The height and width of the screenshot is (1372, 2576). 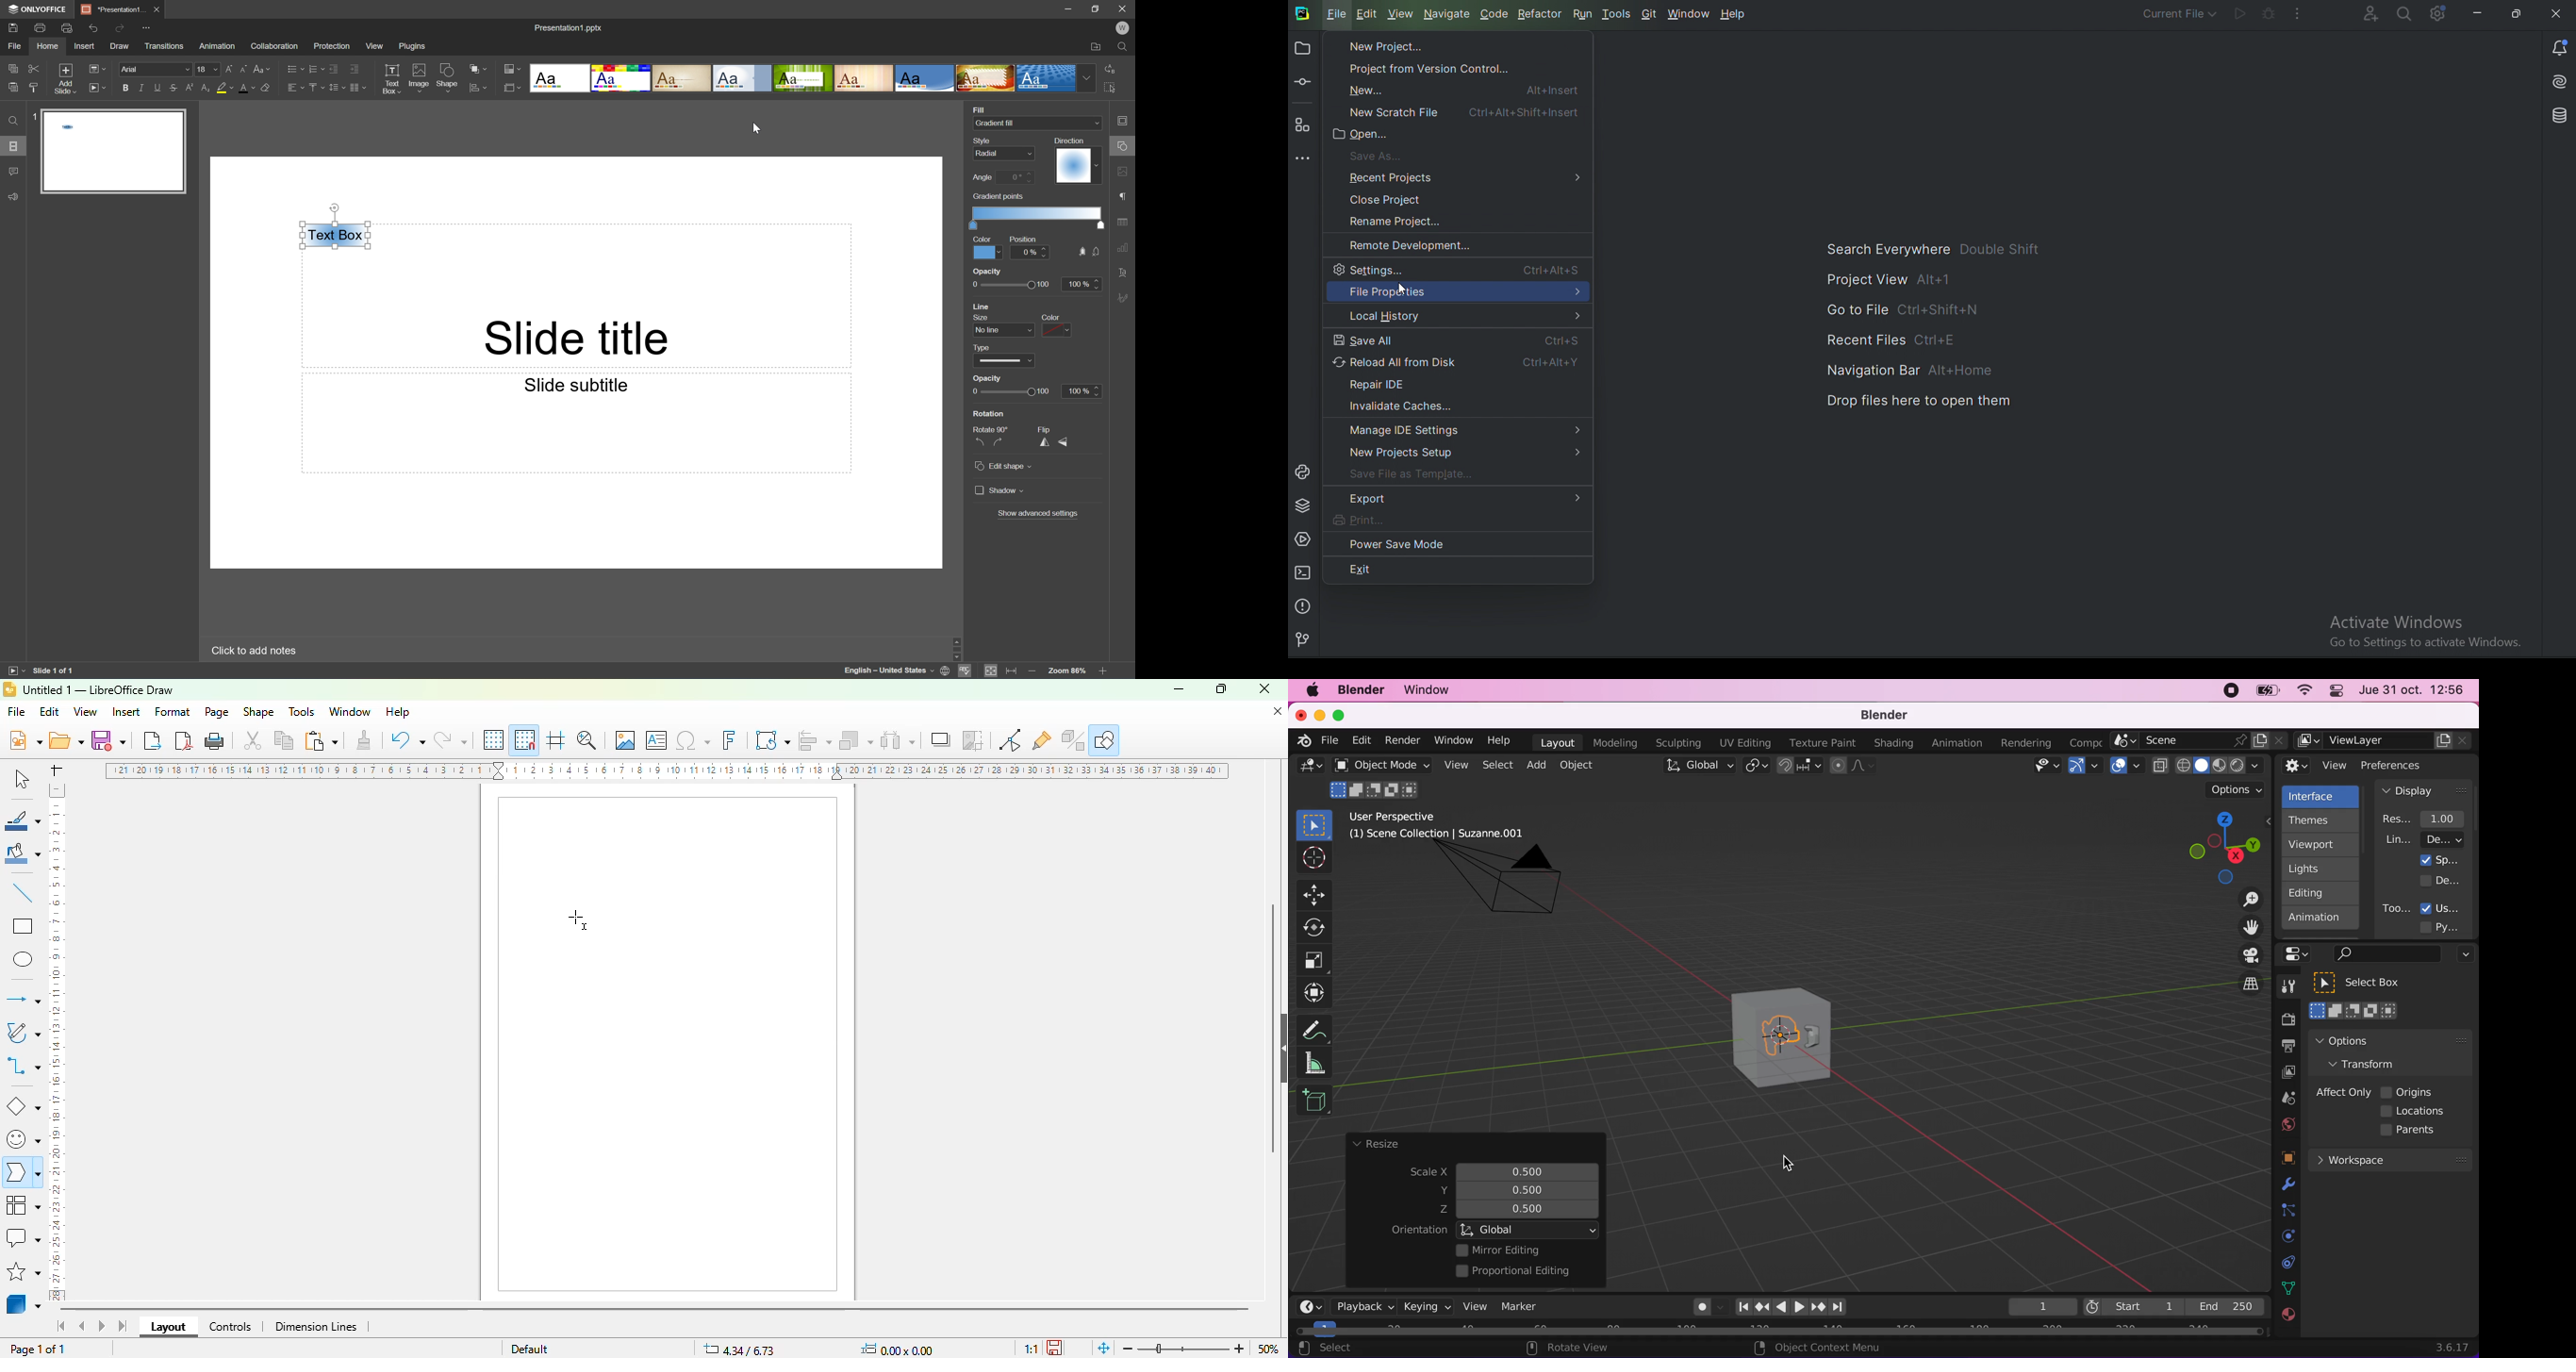 What do you see at coordinates (13, 671) in the screenshot?
I see `Start slideshow` at bounding box center [13, 671].